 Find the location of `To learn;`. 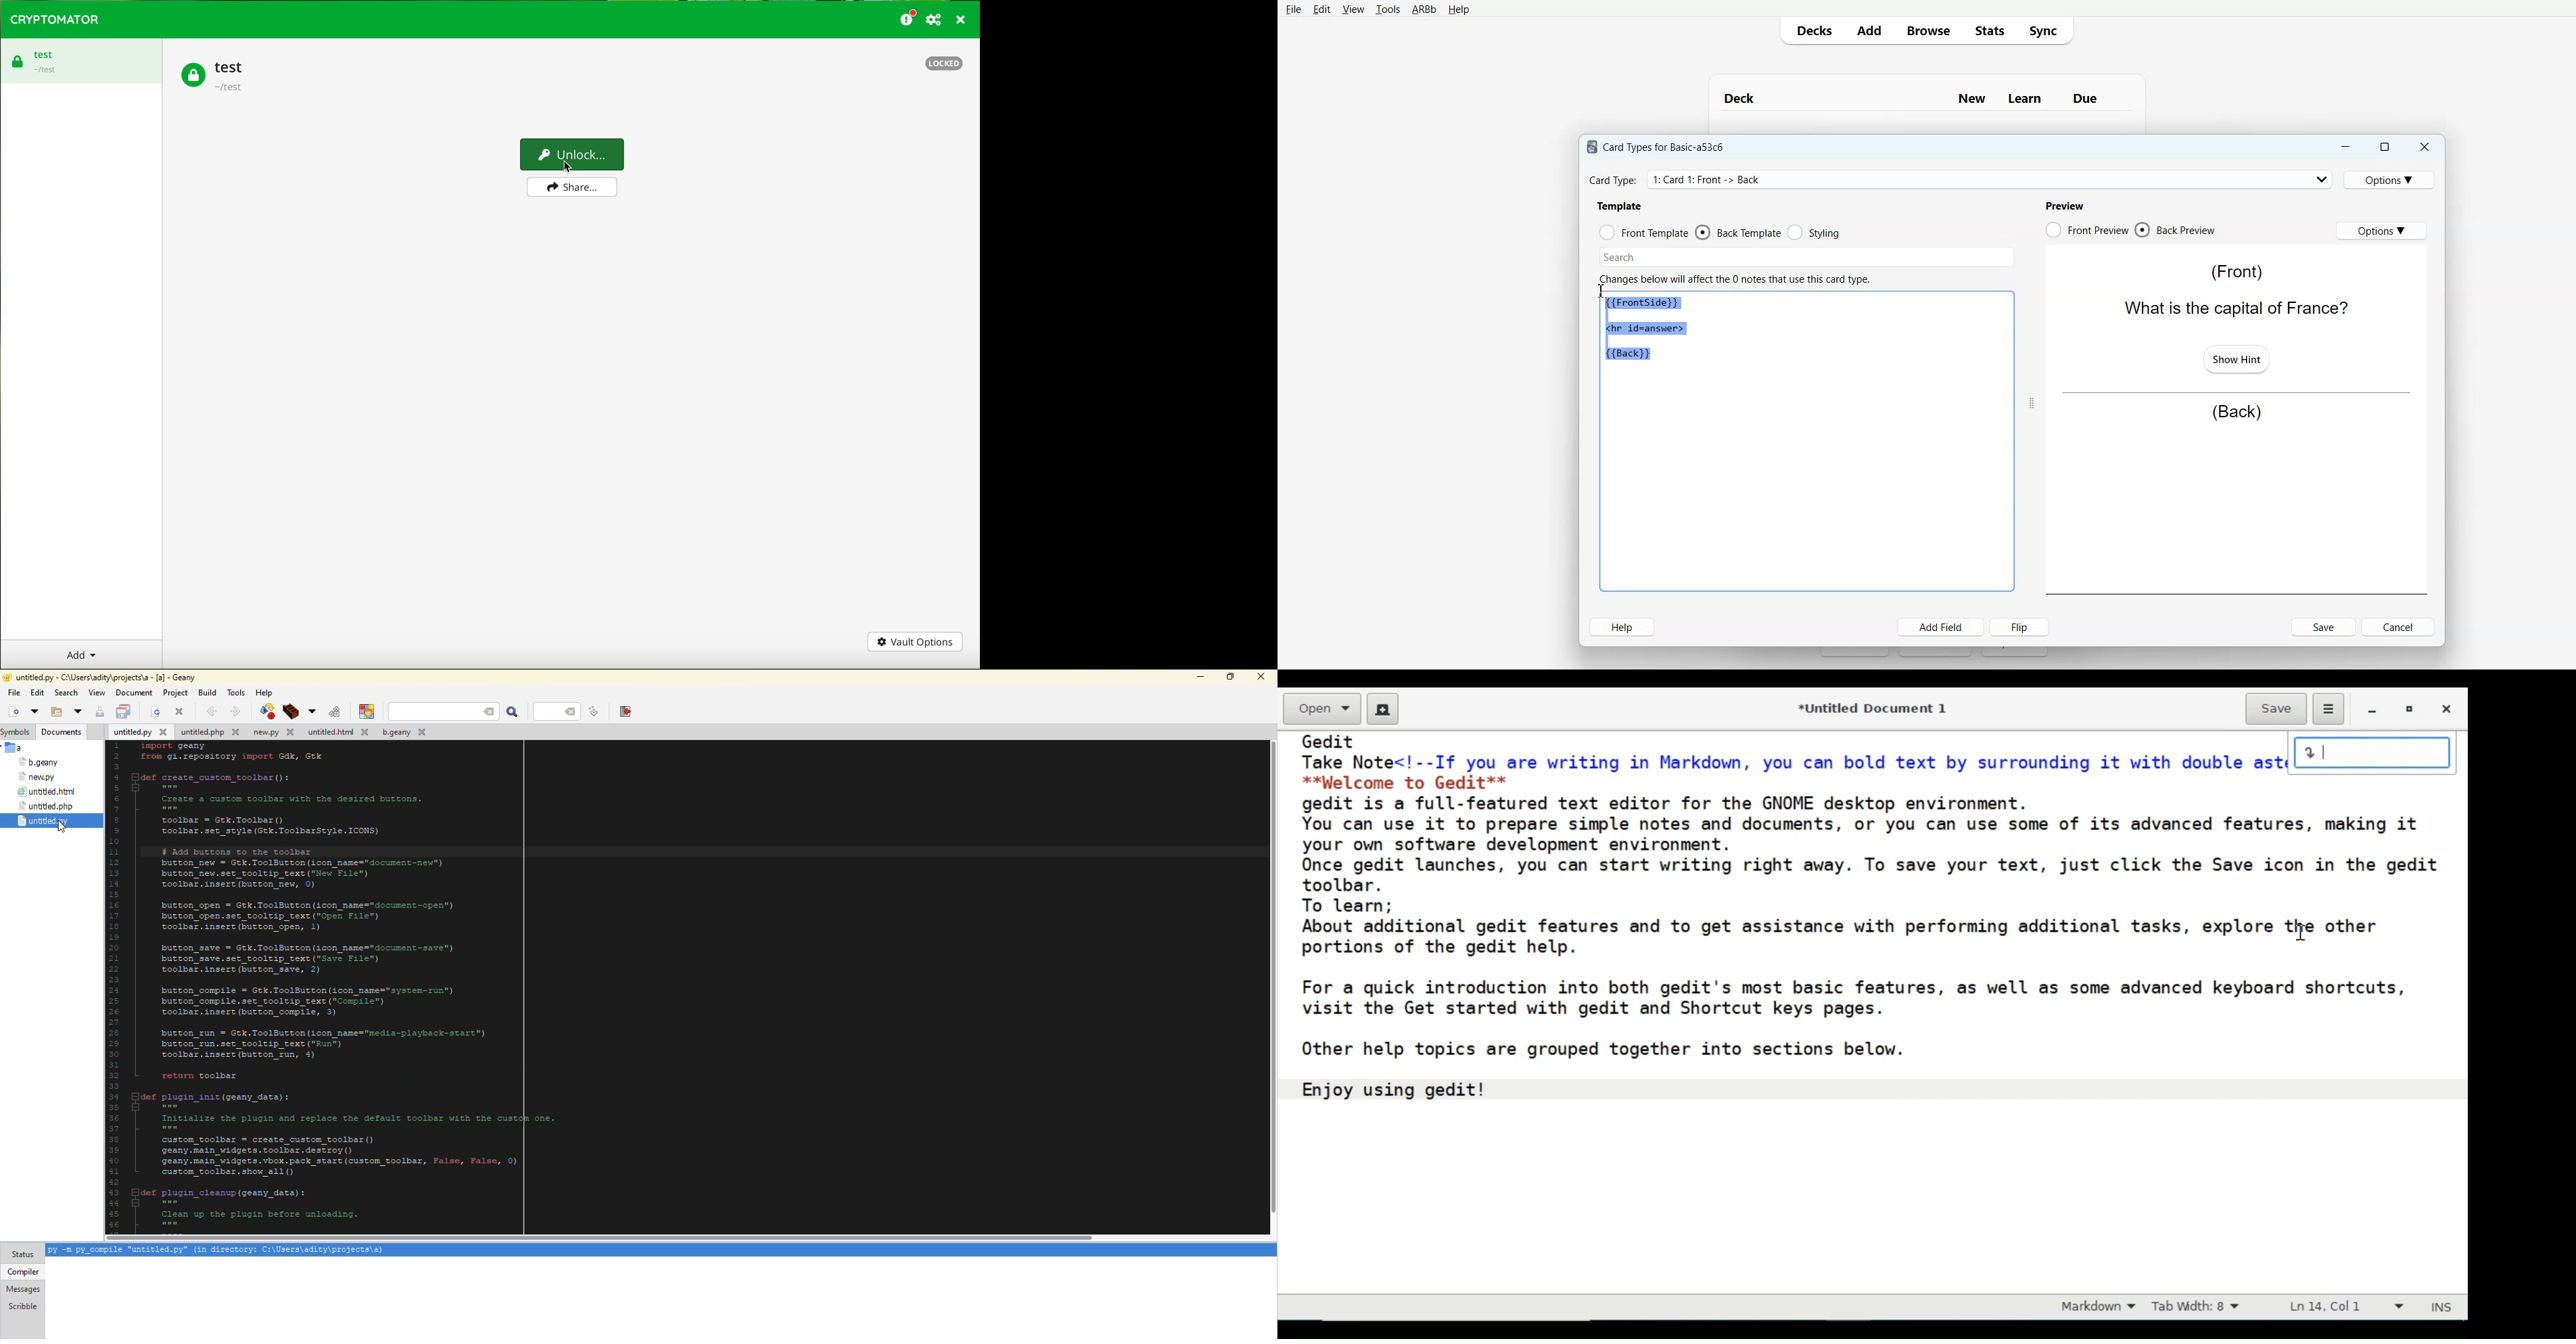

To learn; is located at coordinates (1348, 905).